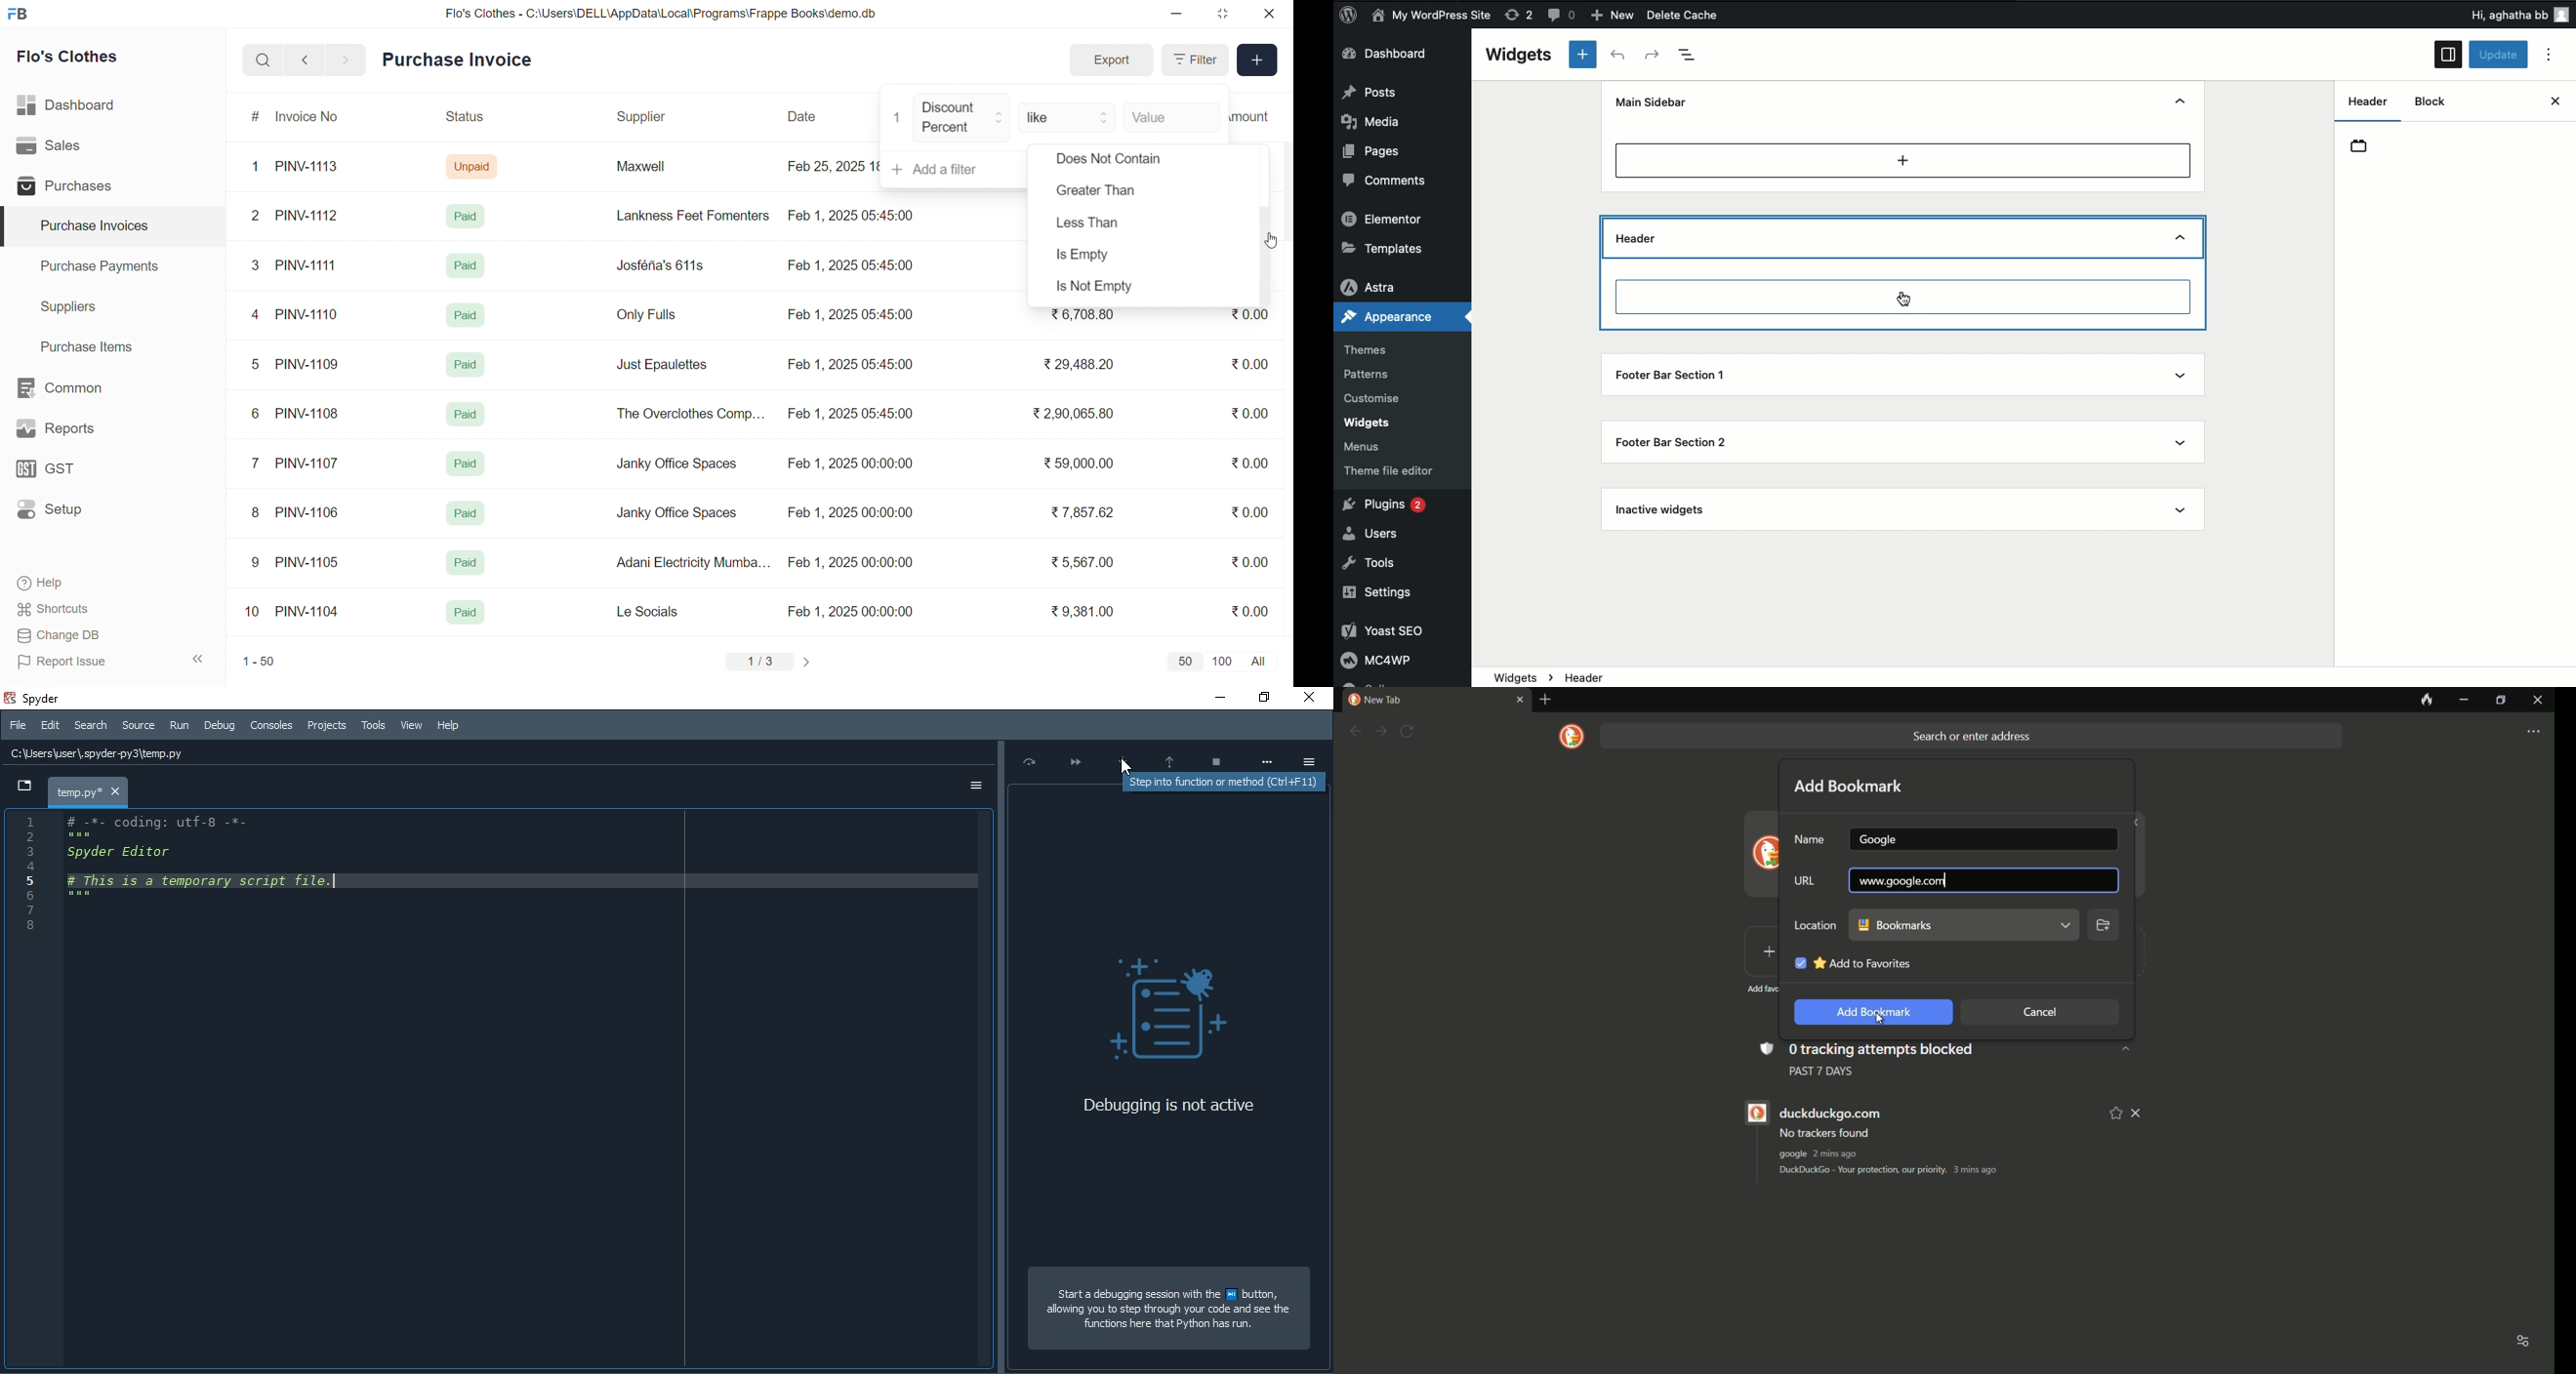  I want to click on Execute current line, so click(1026, 762).